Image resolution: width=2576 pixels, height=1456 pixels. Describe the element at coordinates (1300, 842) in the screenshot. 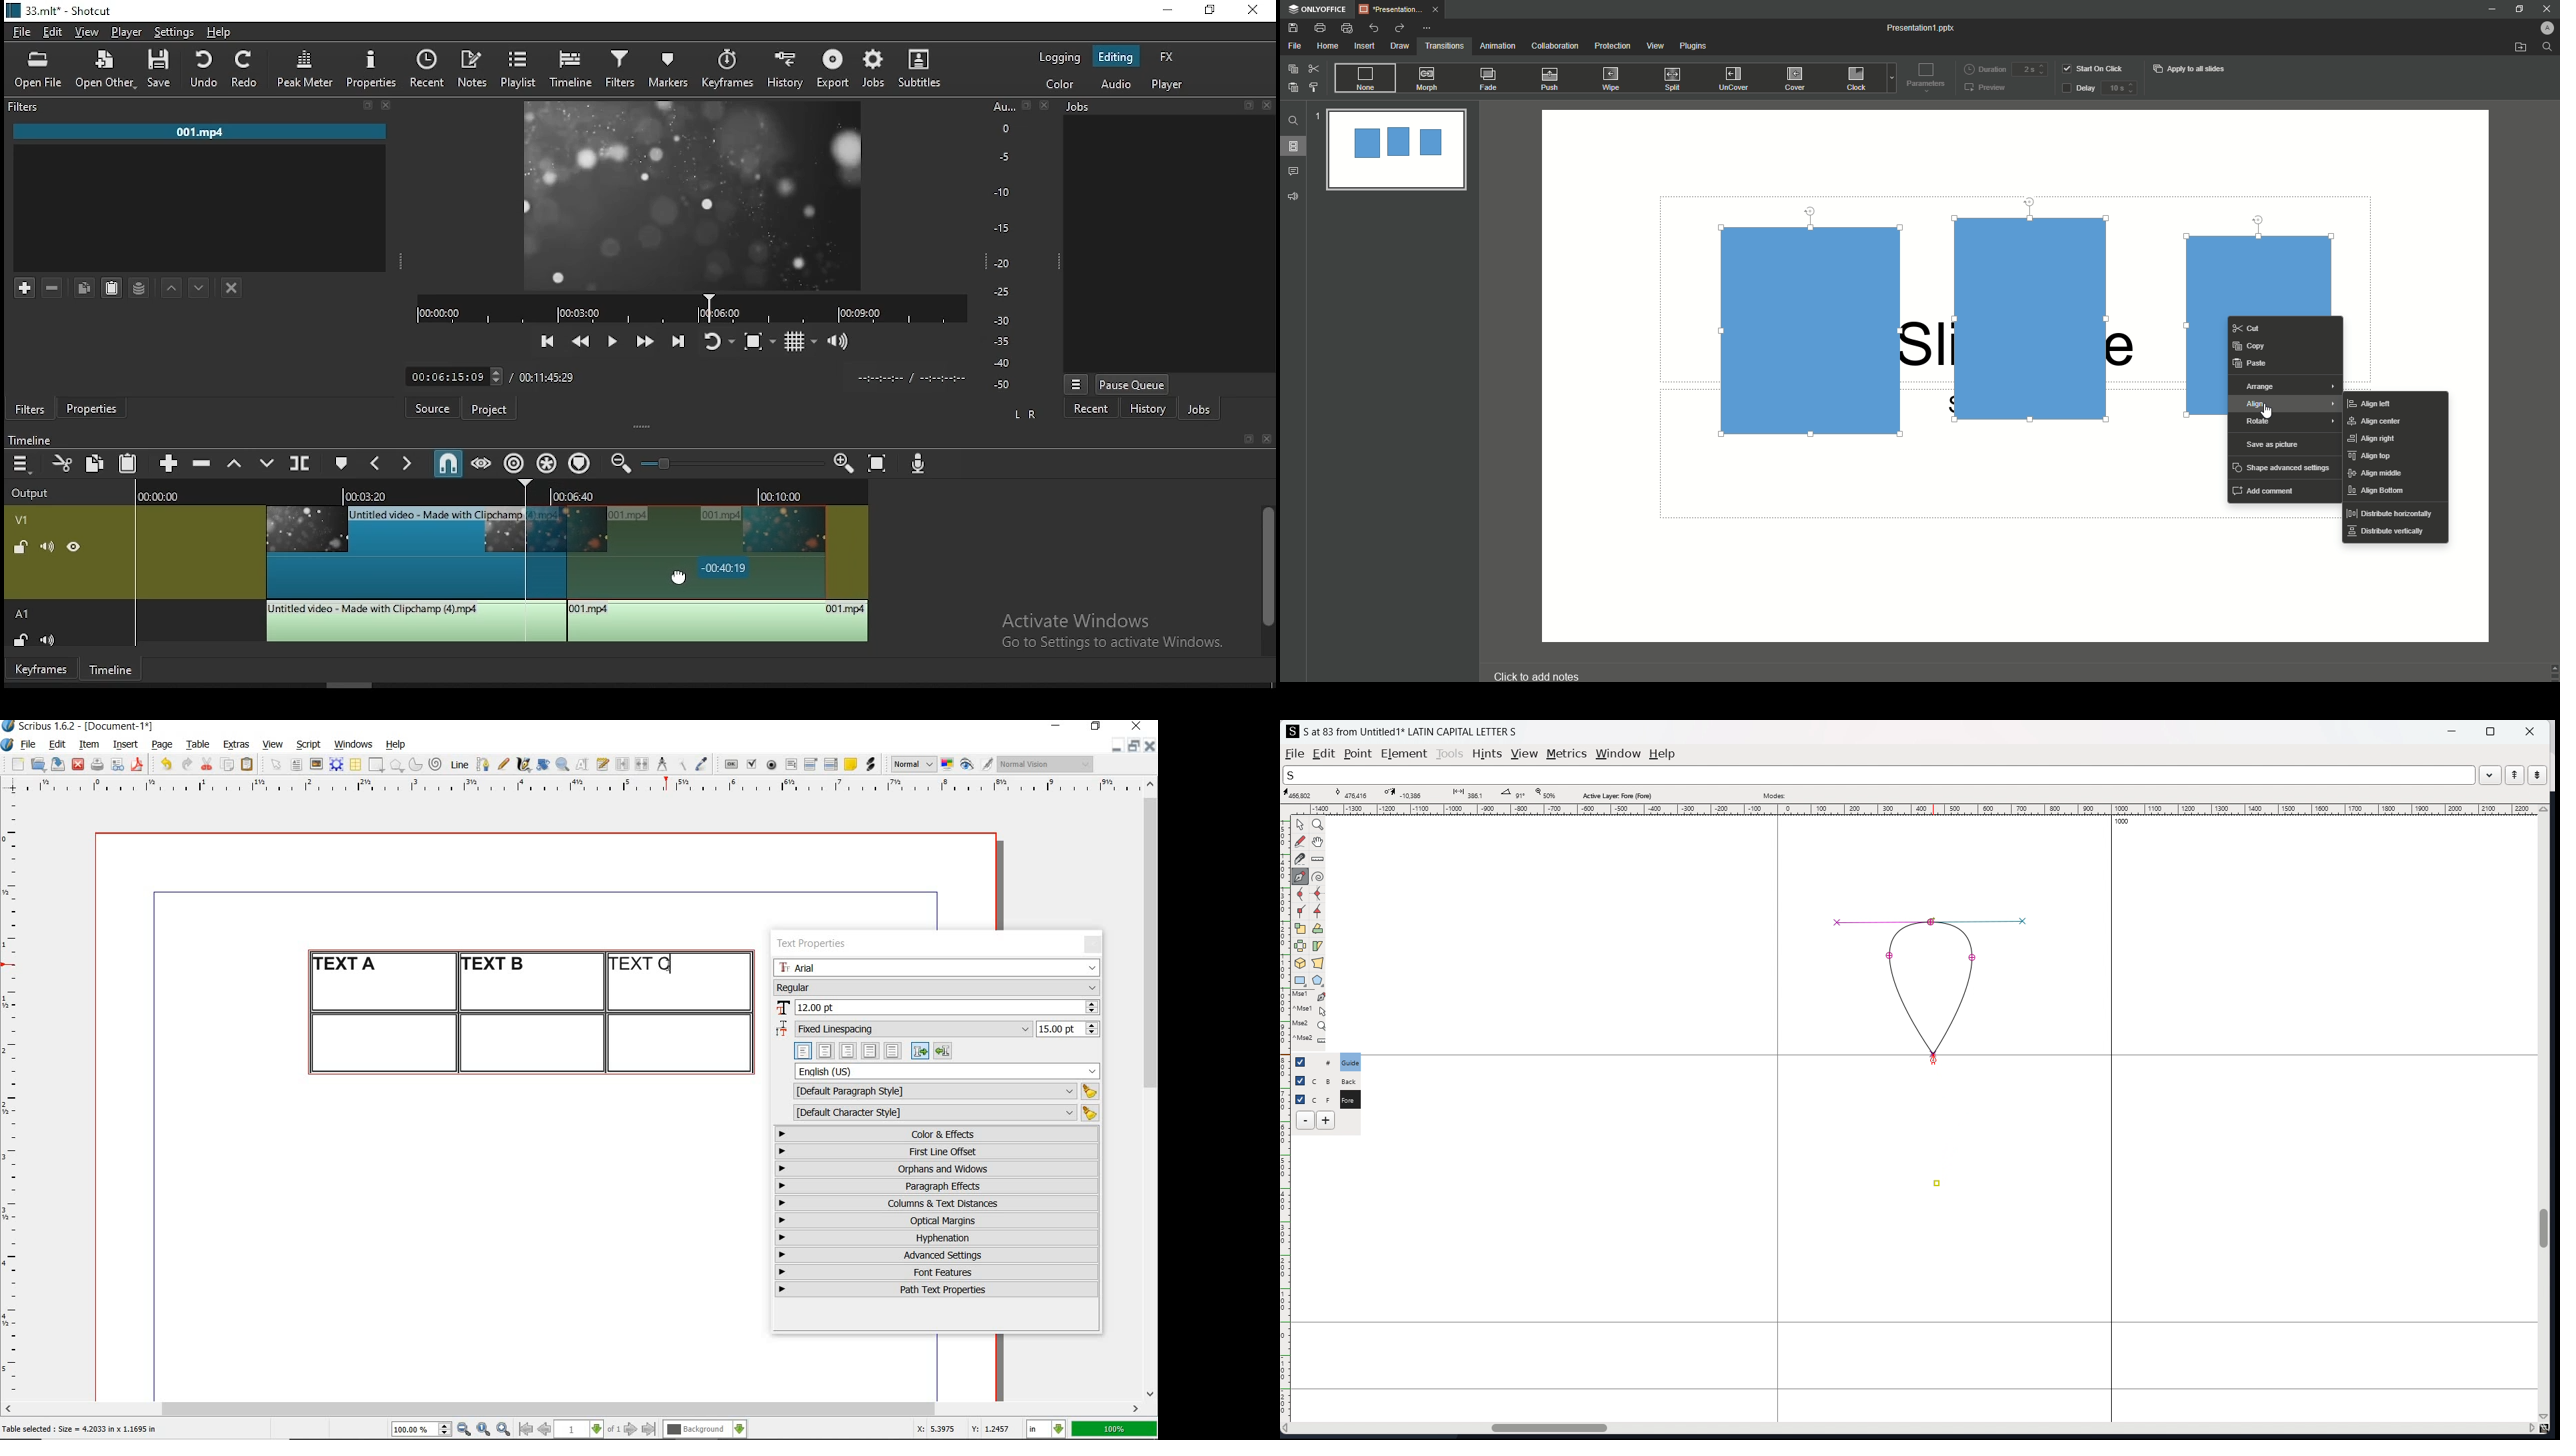

I see `draw a freehand curve` at that location.